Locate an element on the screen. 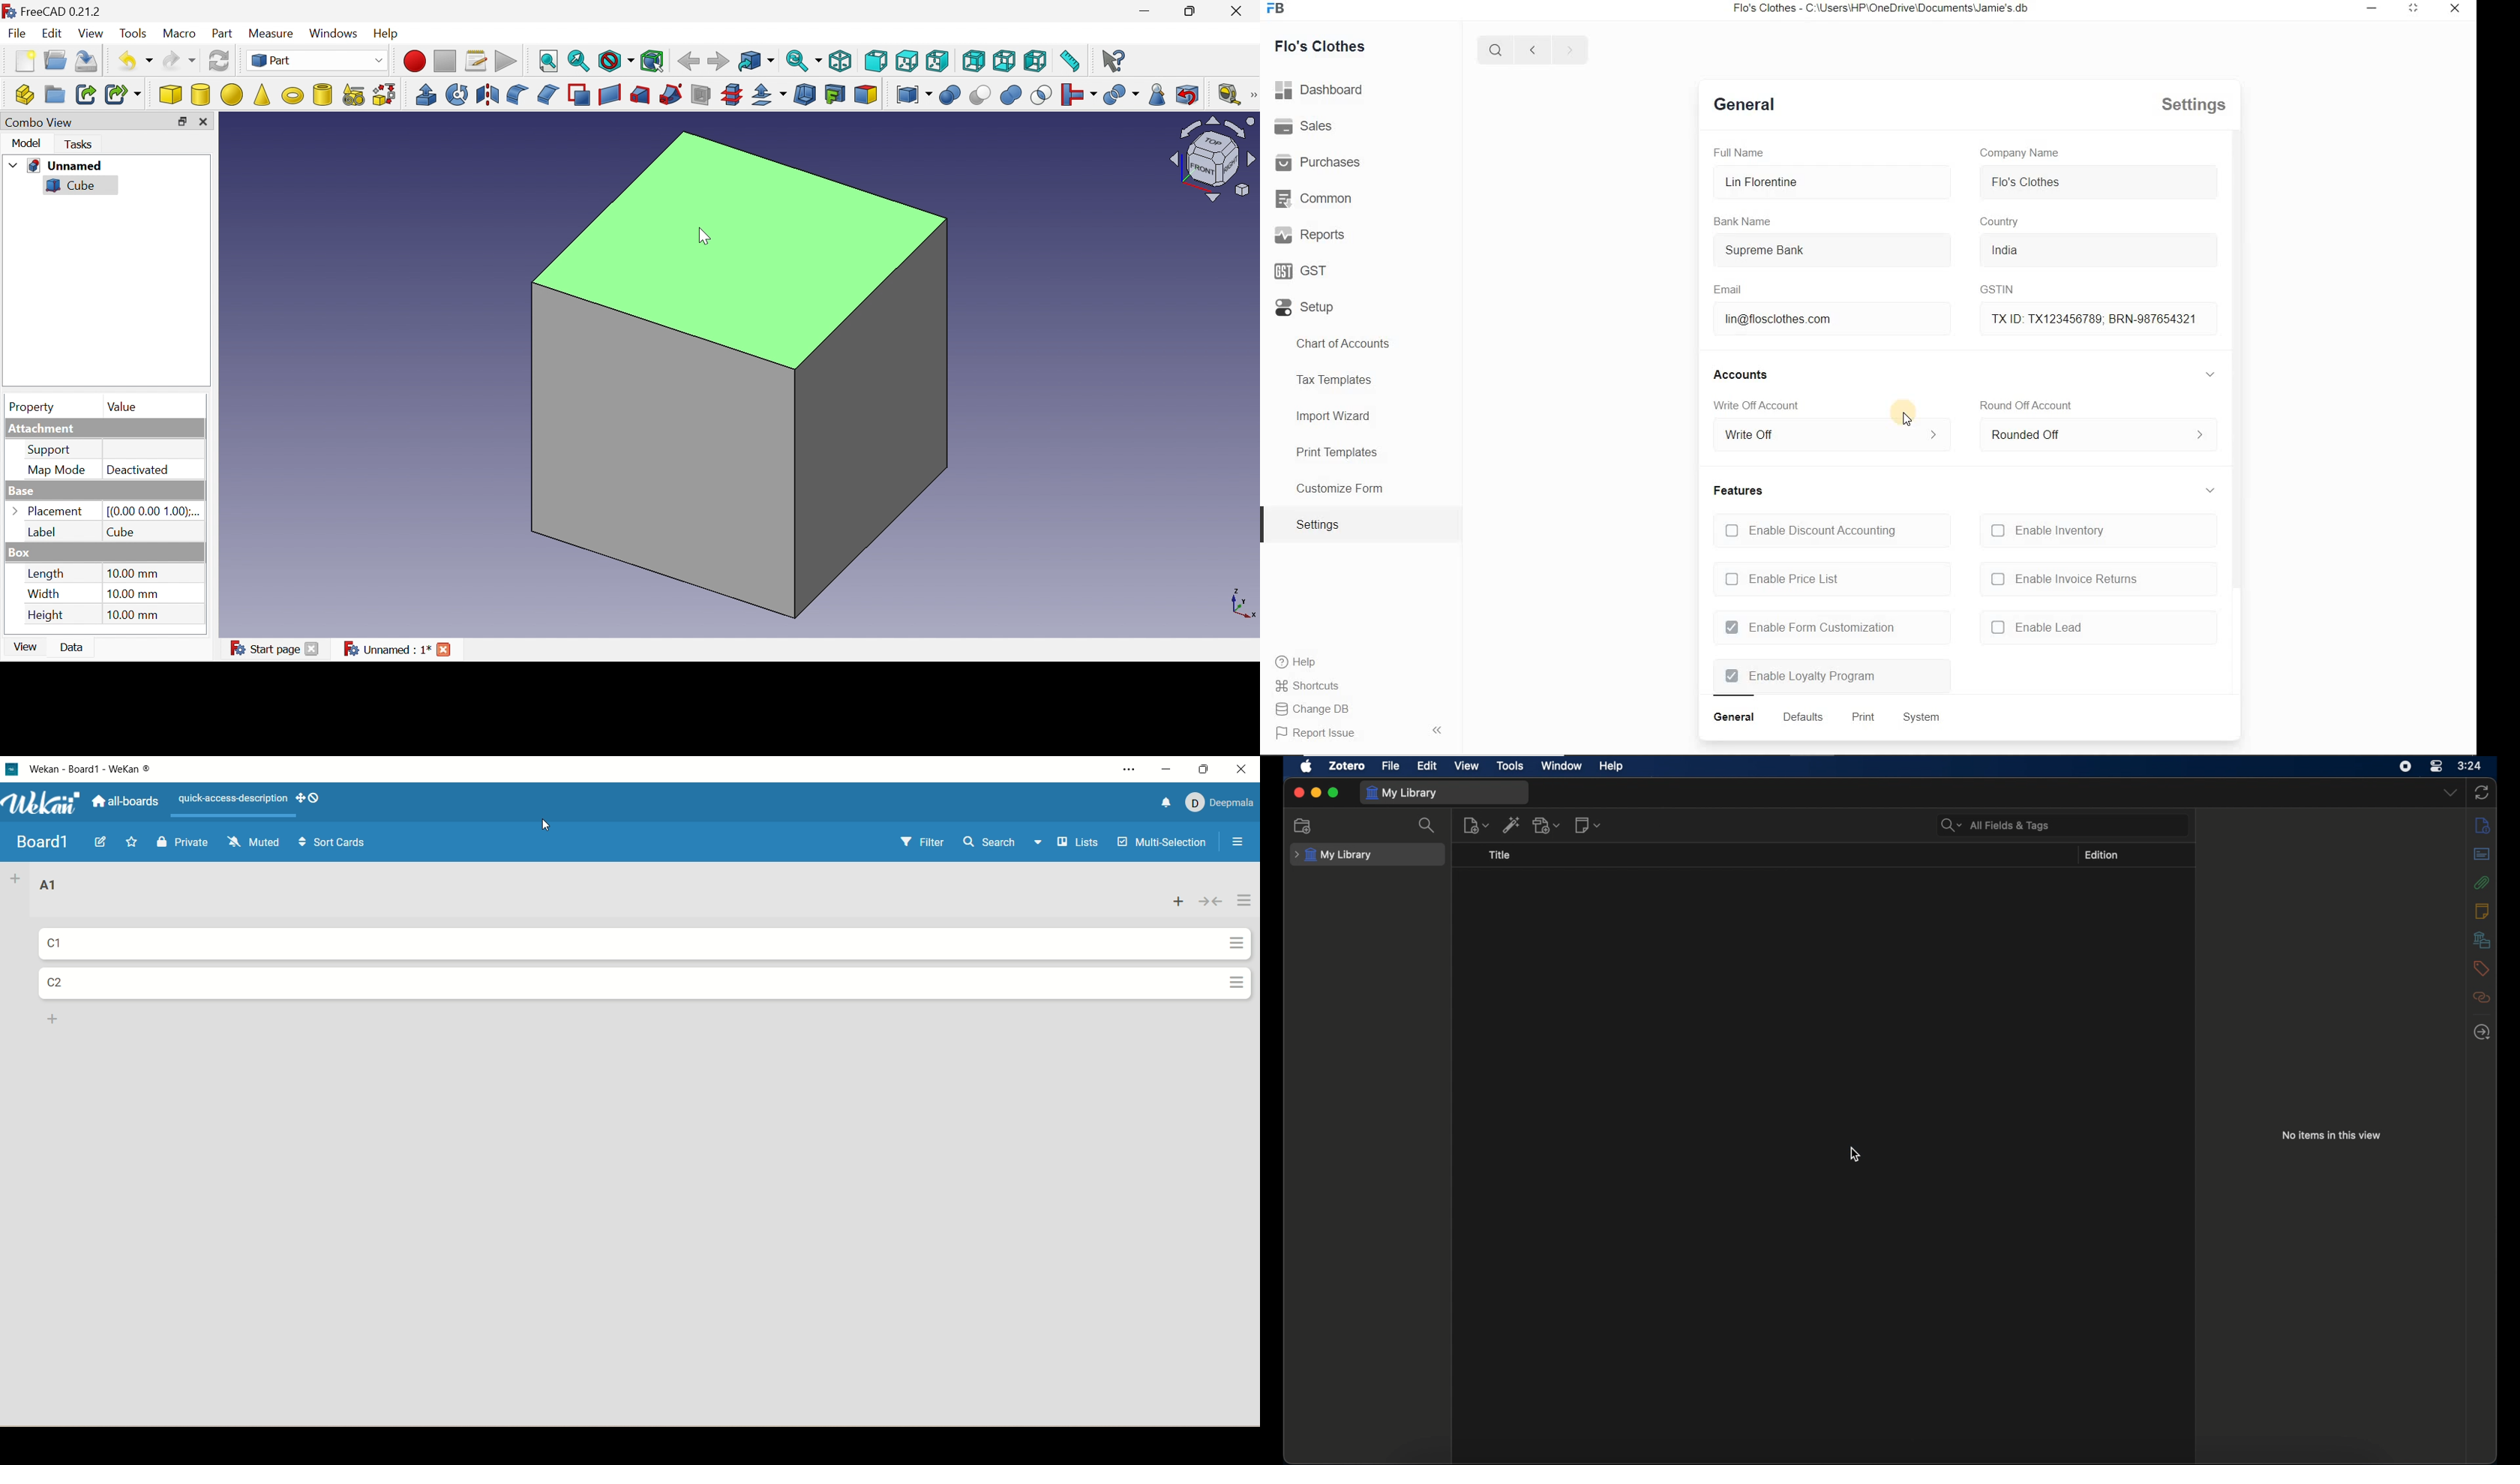  Import Wizard is located at coordinates (1360, 417).